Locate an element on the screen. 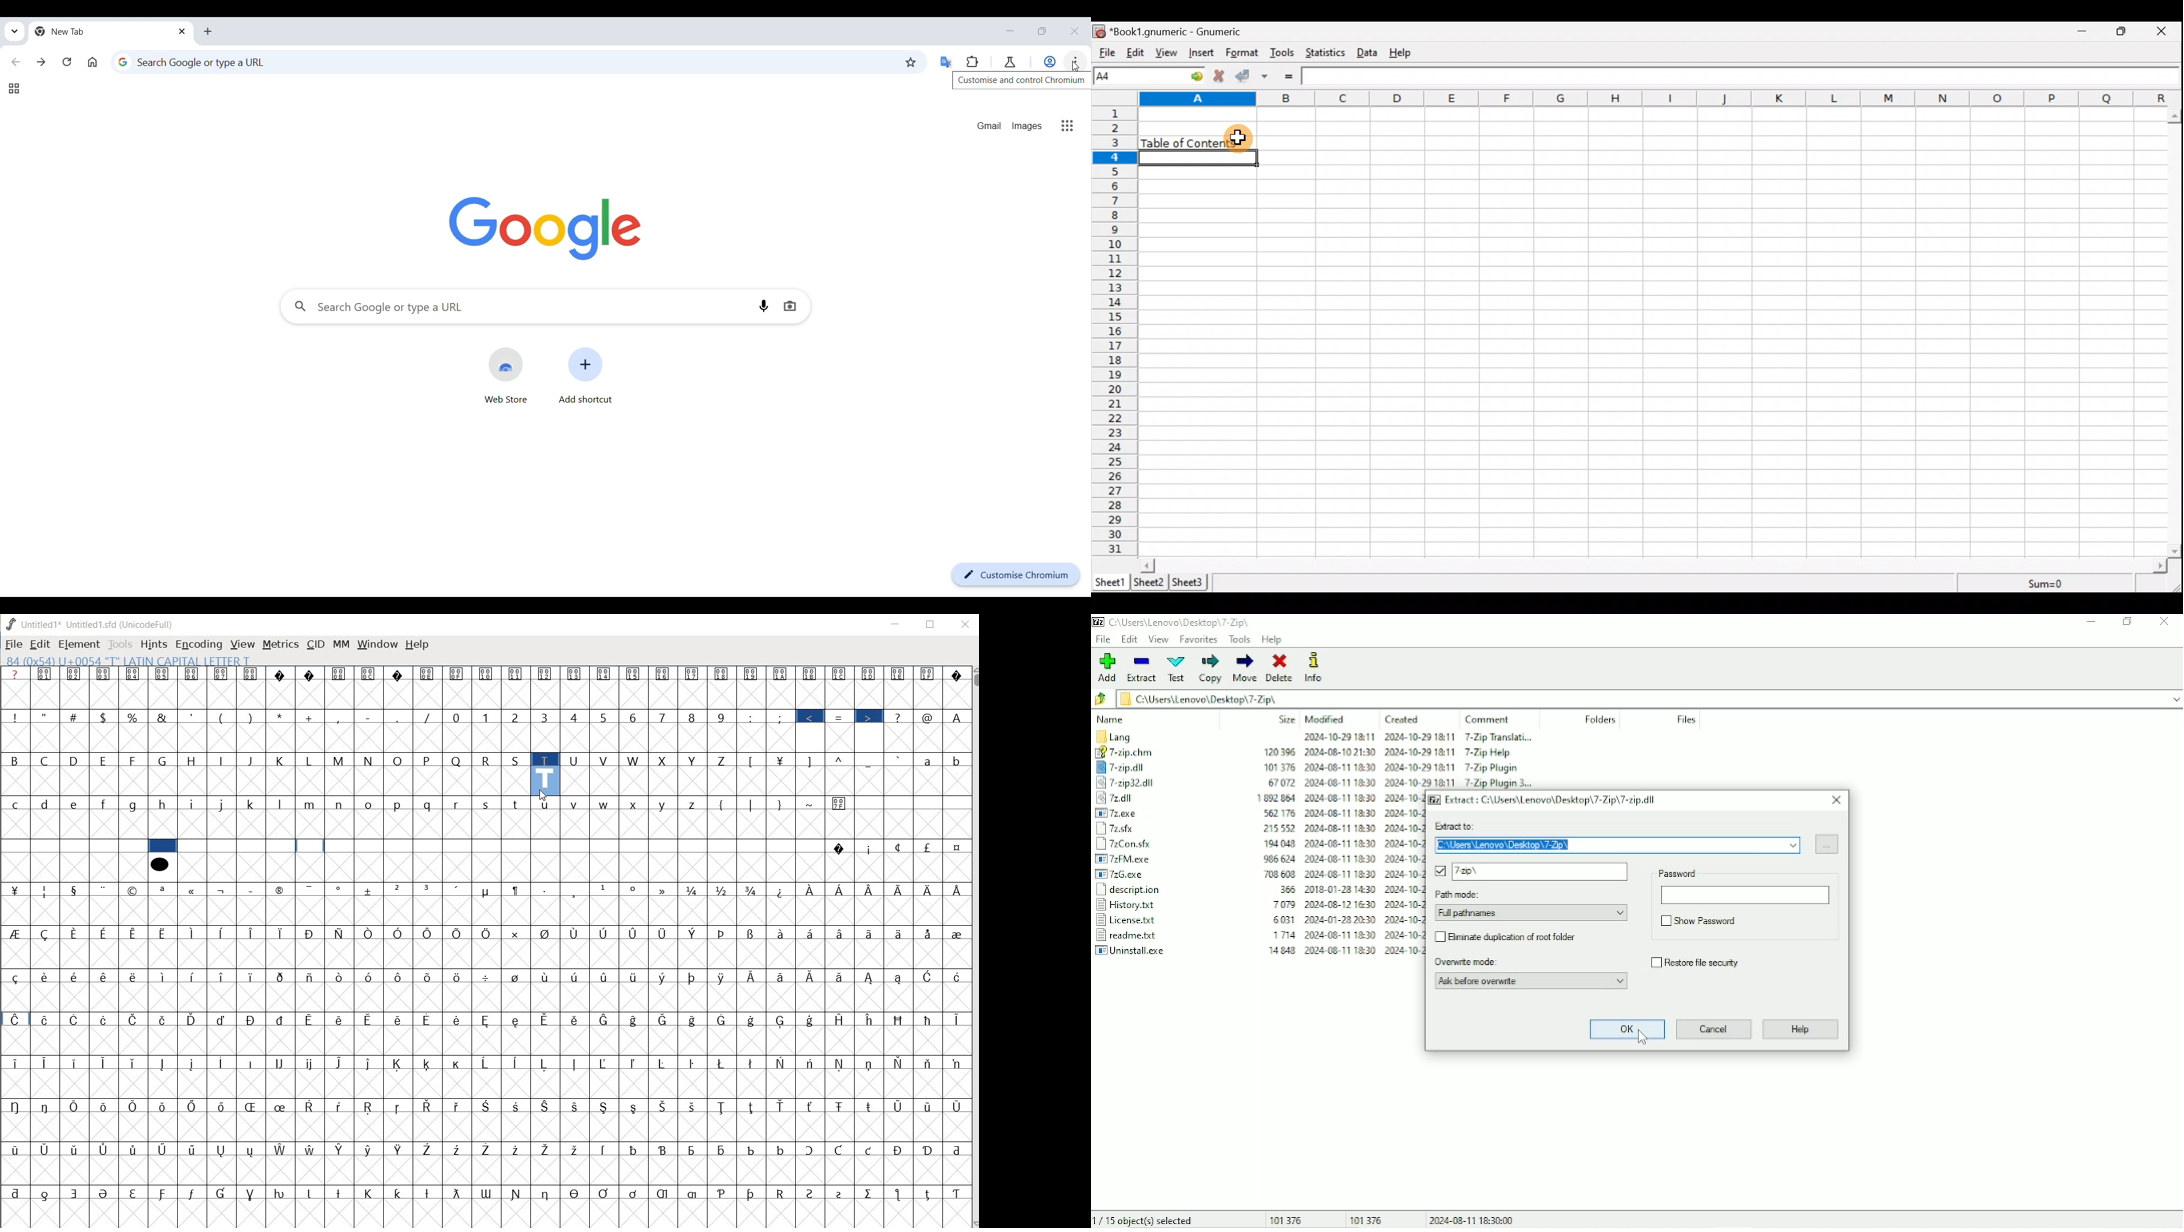  Tools is located at coordinates (1283, 53).